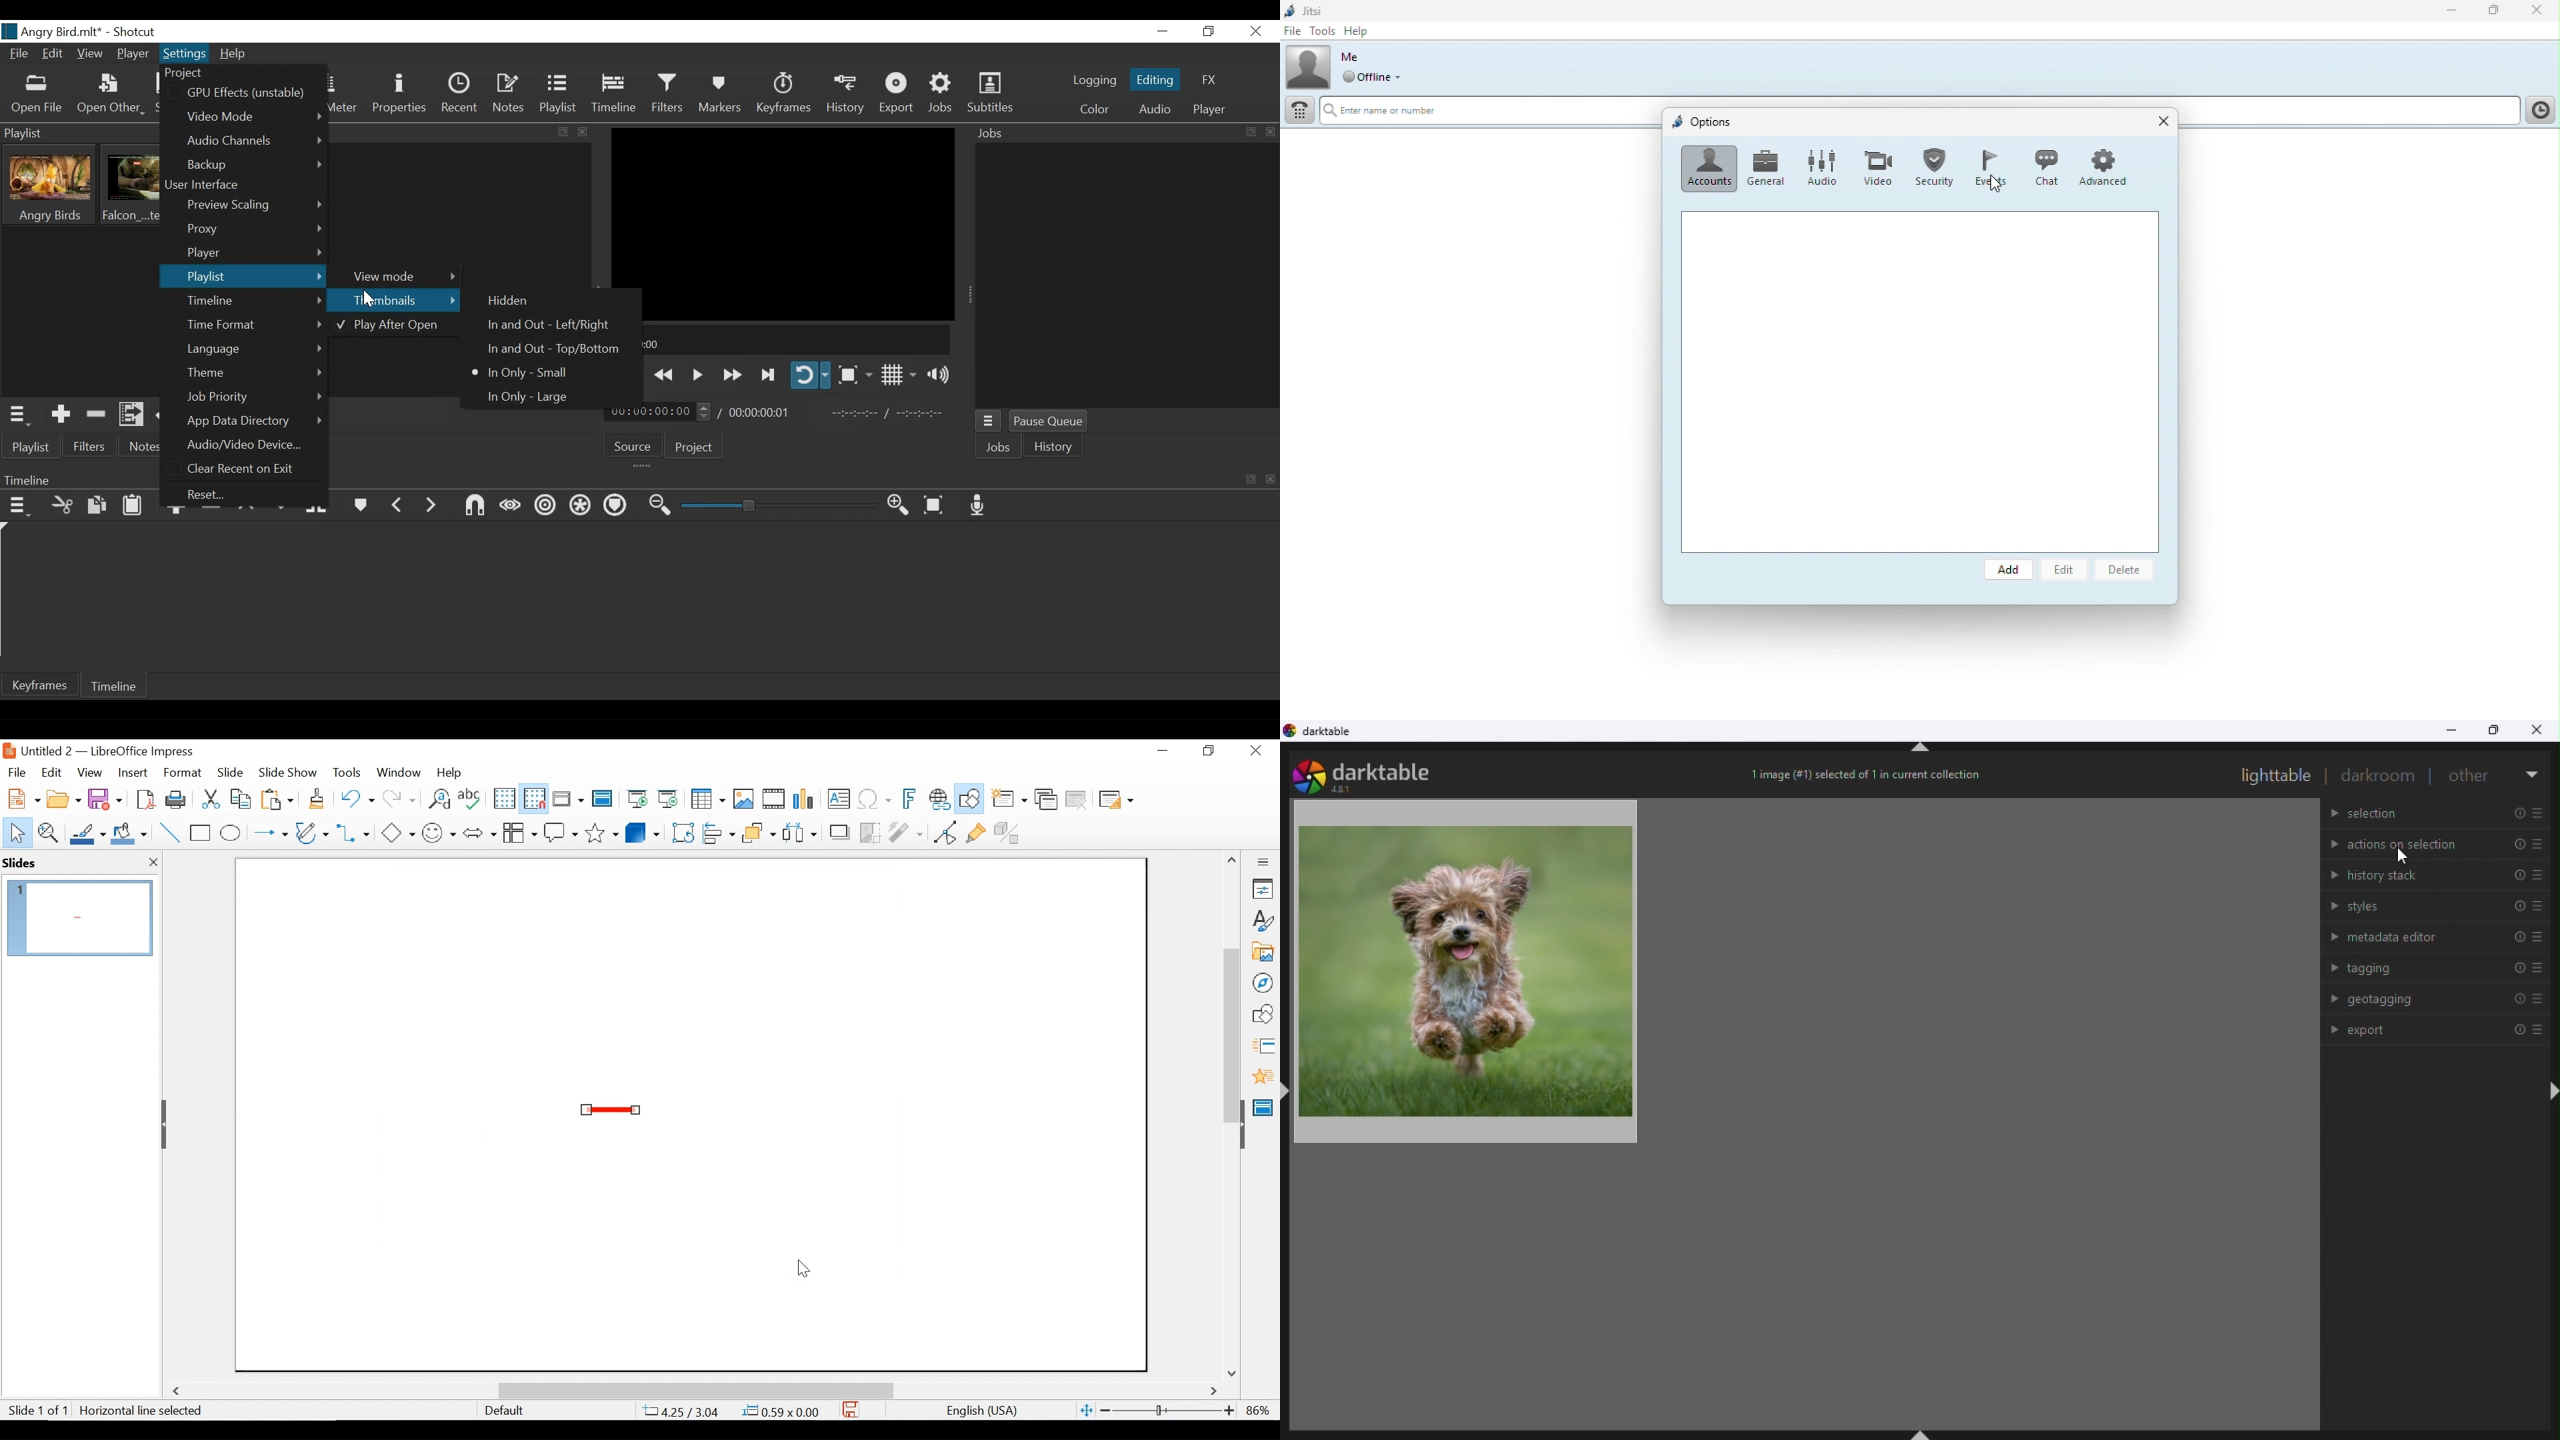 The image size is (2576, 1456). I want to click on Filters, so click(91, 447).